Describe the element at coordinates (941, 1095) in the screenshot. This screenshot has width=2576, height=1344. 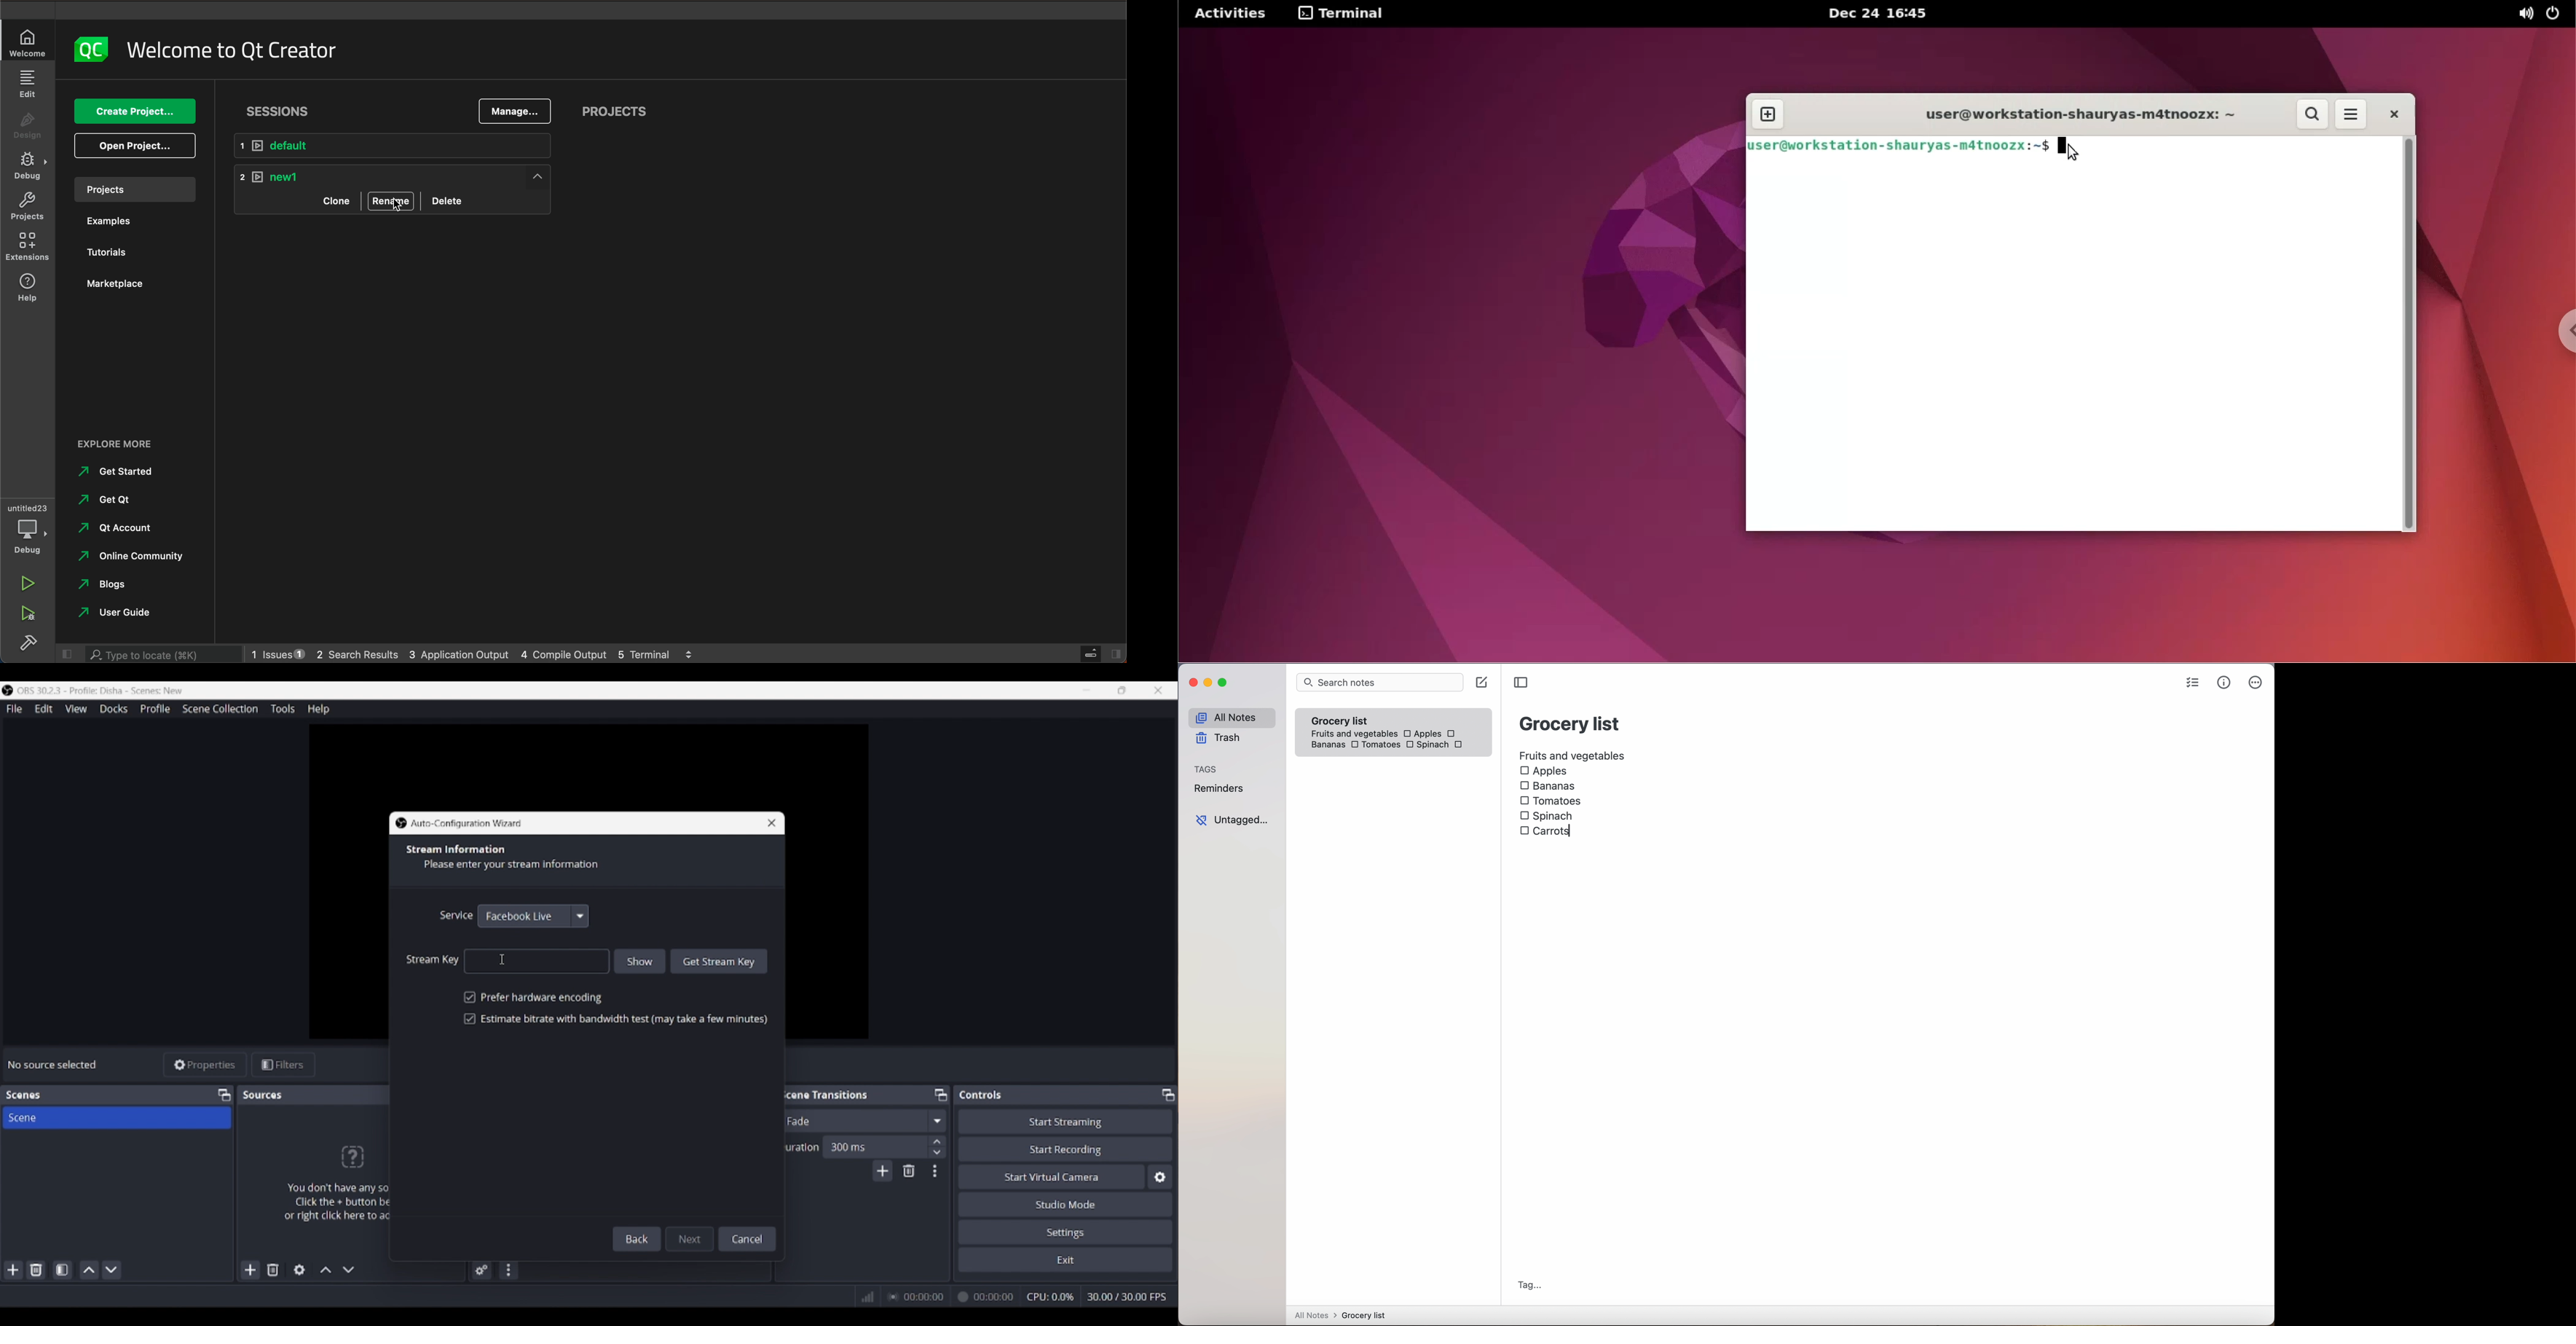
I see `Float Scene transitions panel` at that location.